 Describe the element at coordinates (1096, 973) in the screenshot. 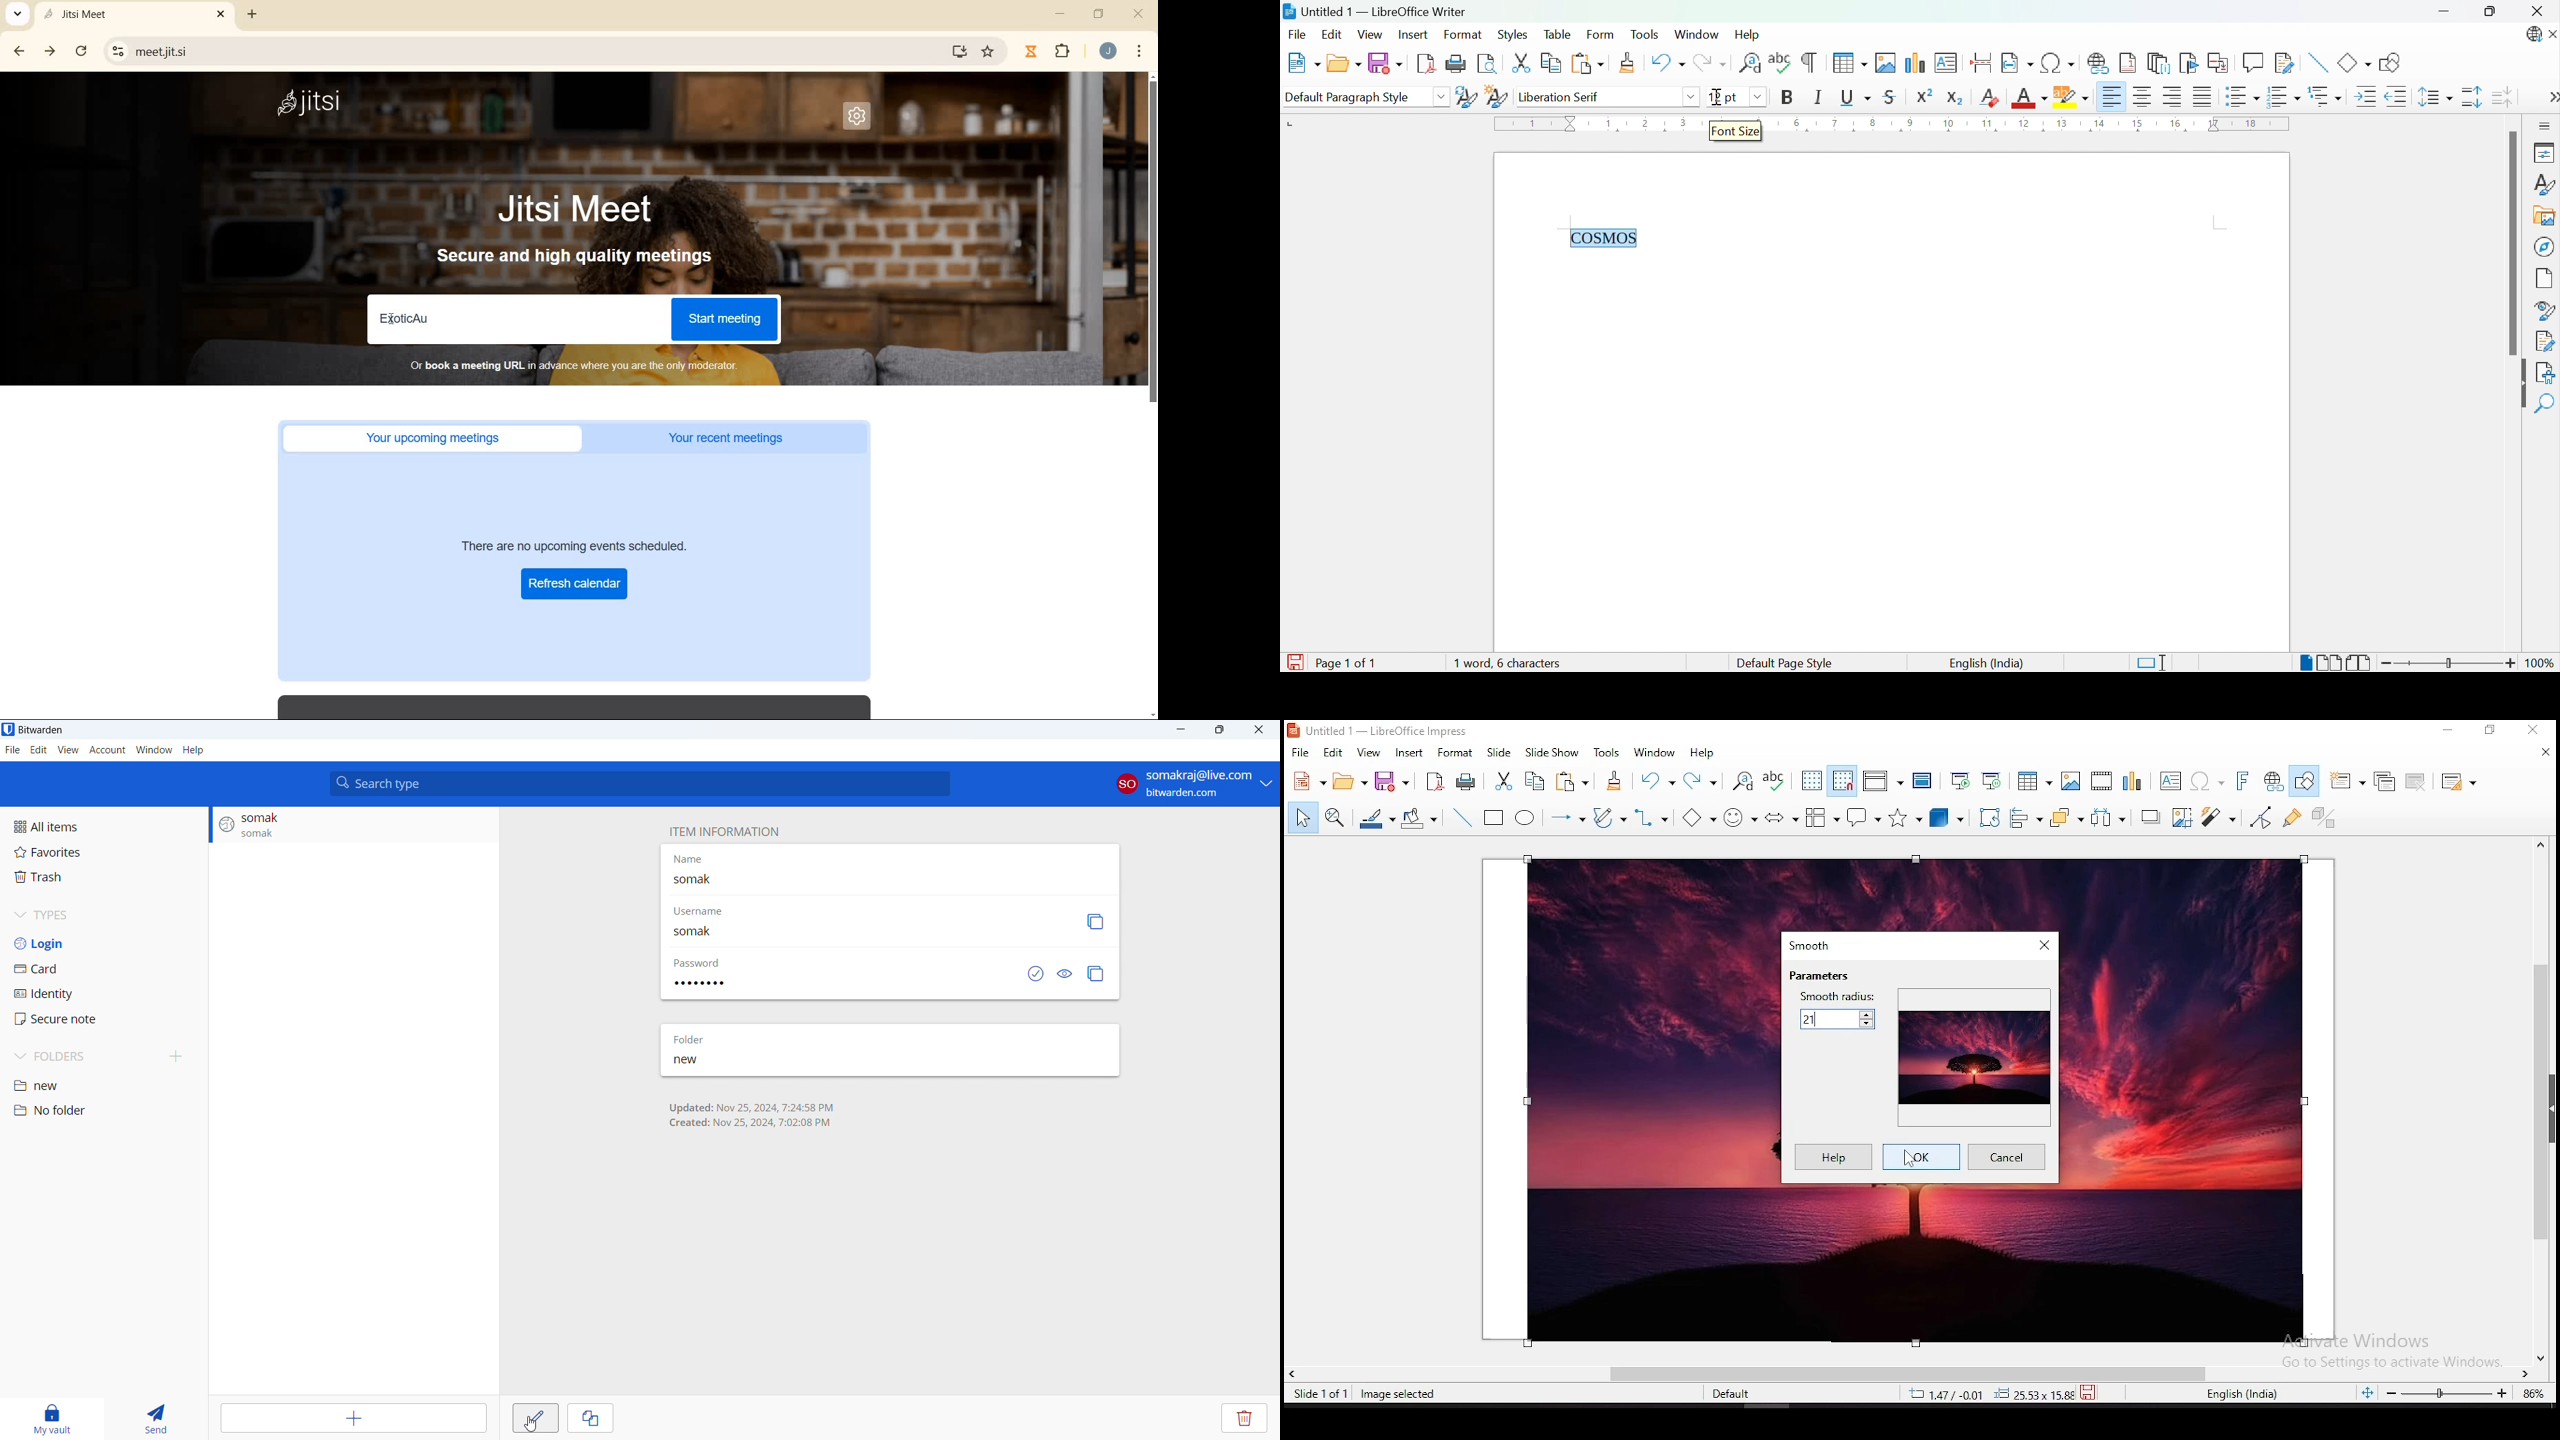

I see `copy password` at that location.